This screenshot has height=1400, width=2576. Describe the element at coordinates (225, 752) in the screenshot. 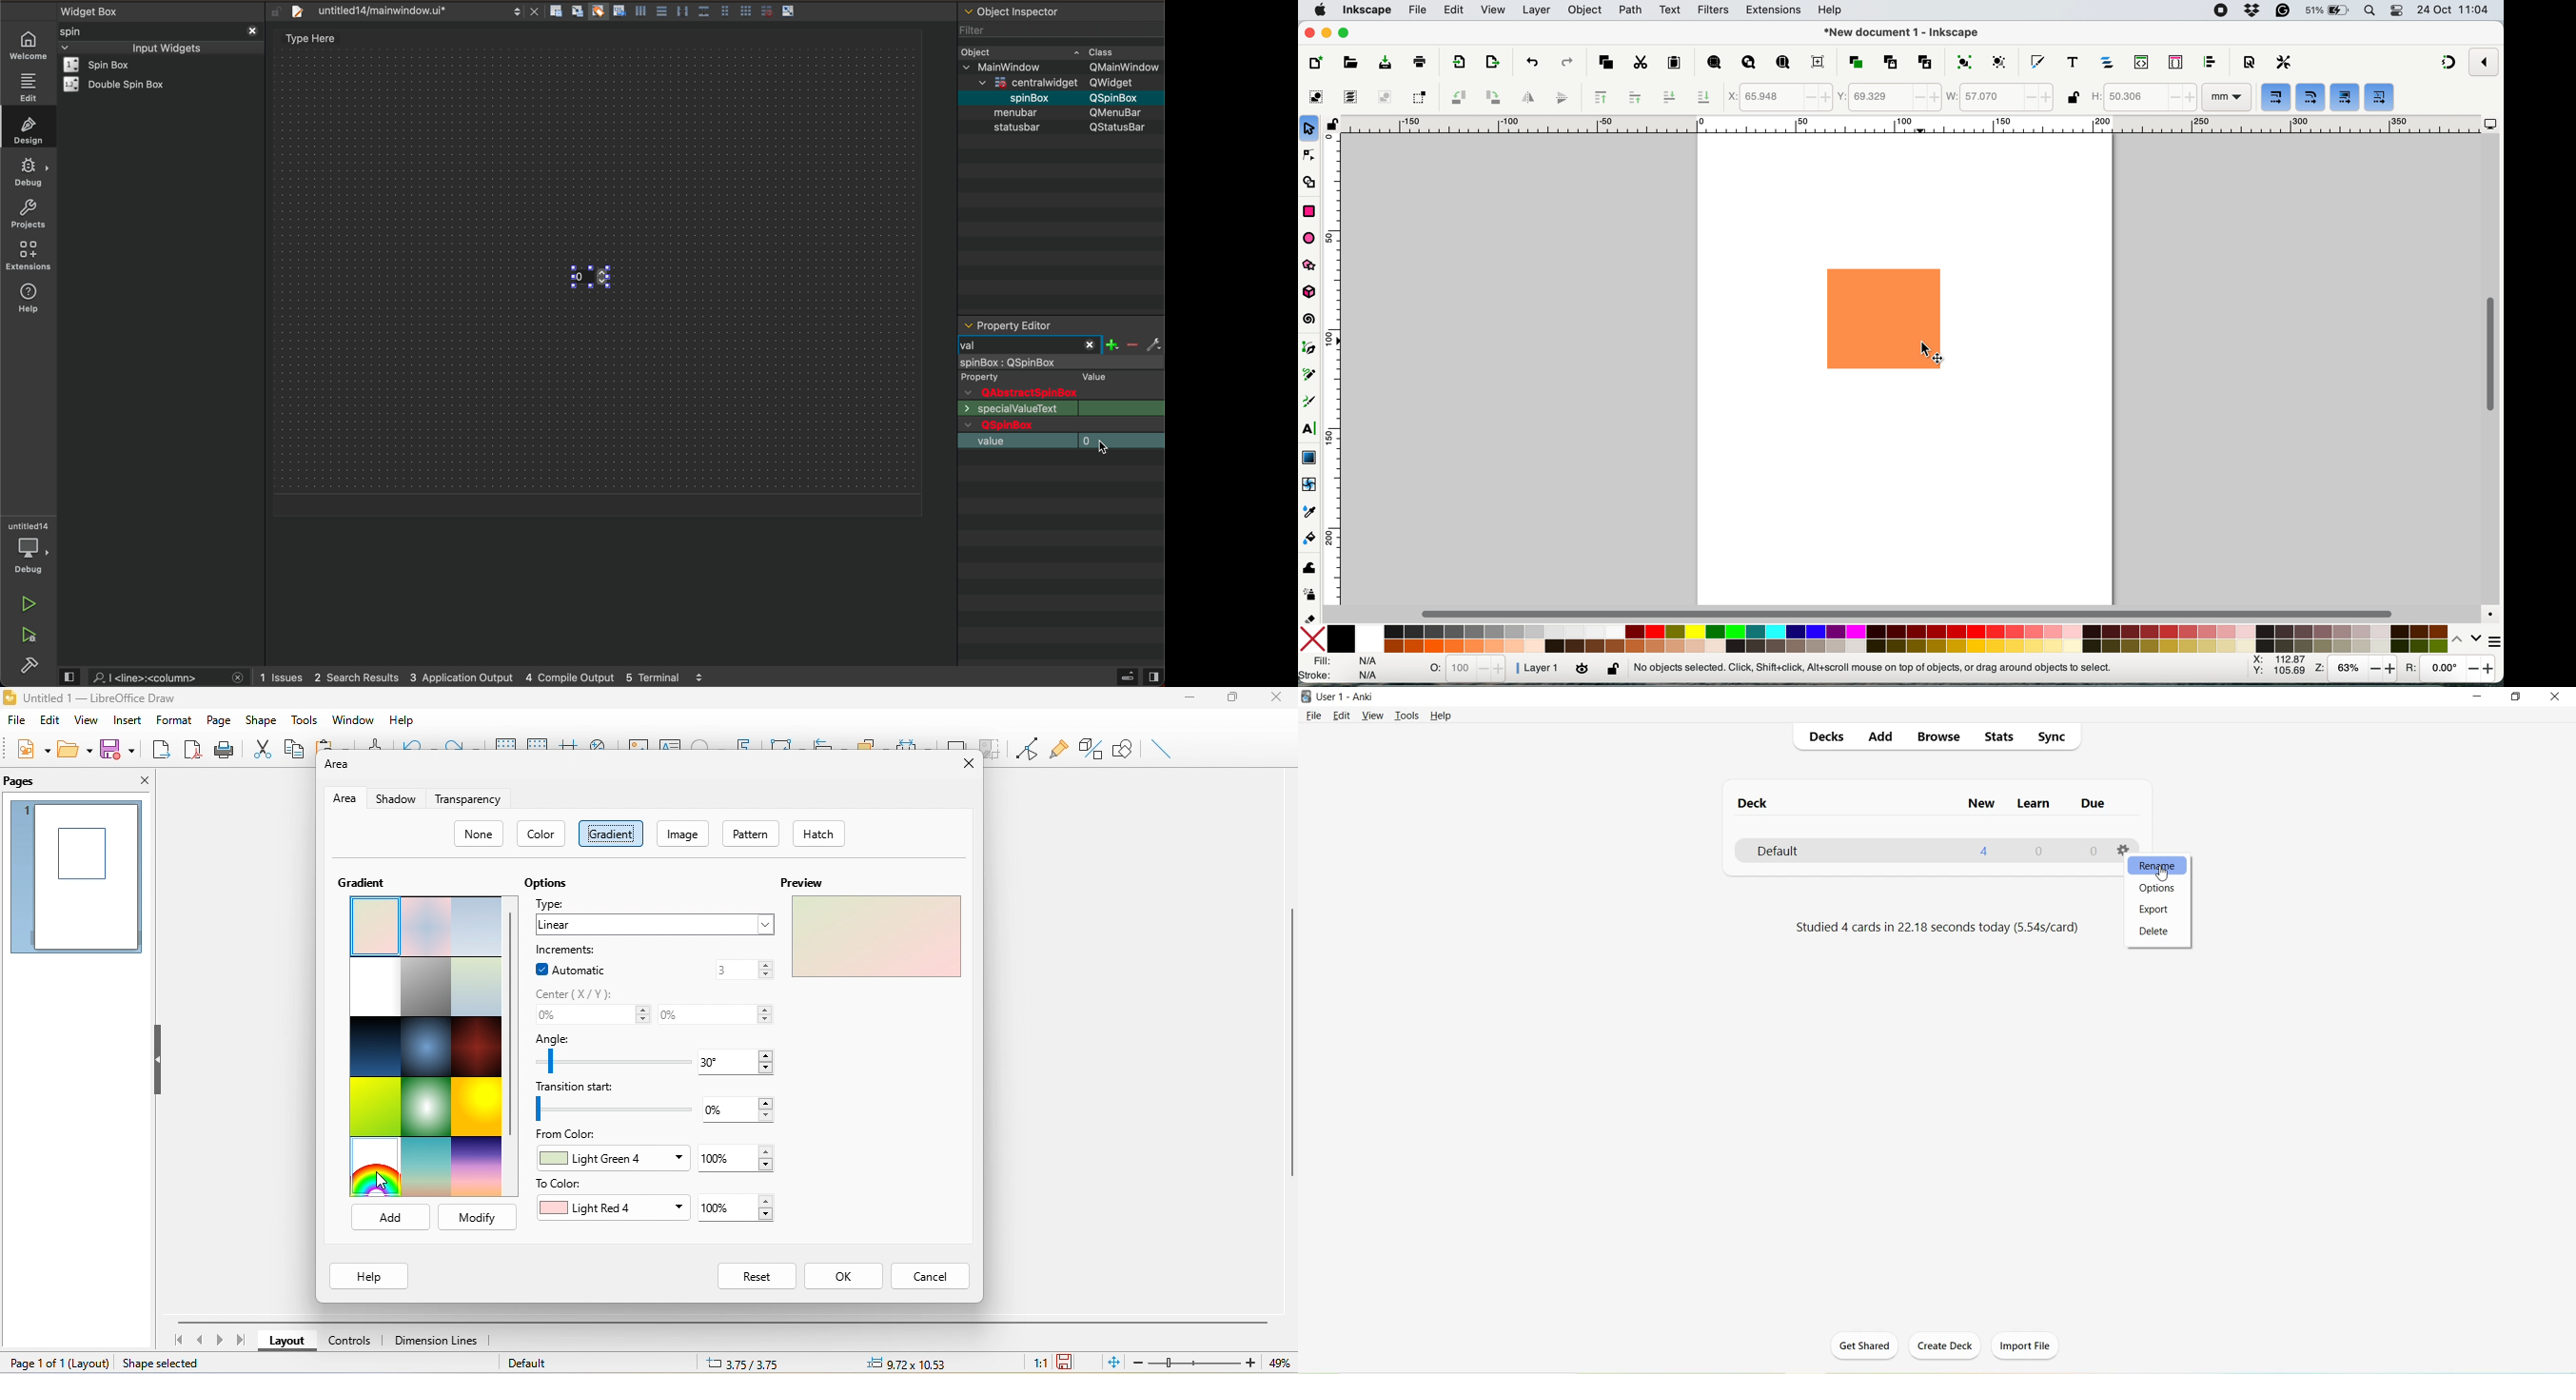

I see `print` at that location.